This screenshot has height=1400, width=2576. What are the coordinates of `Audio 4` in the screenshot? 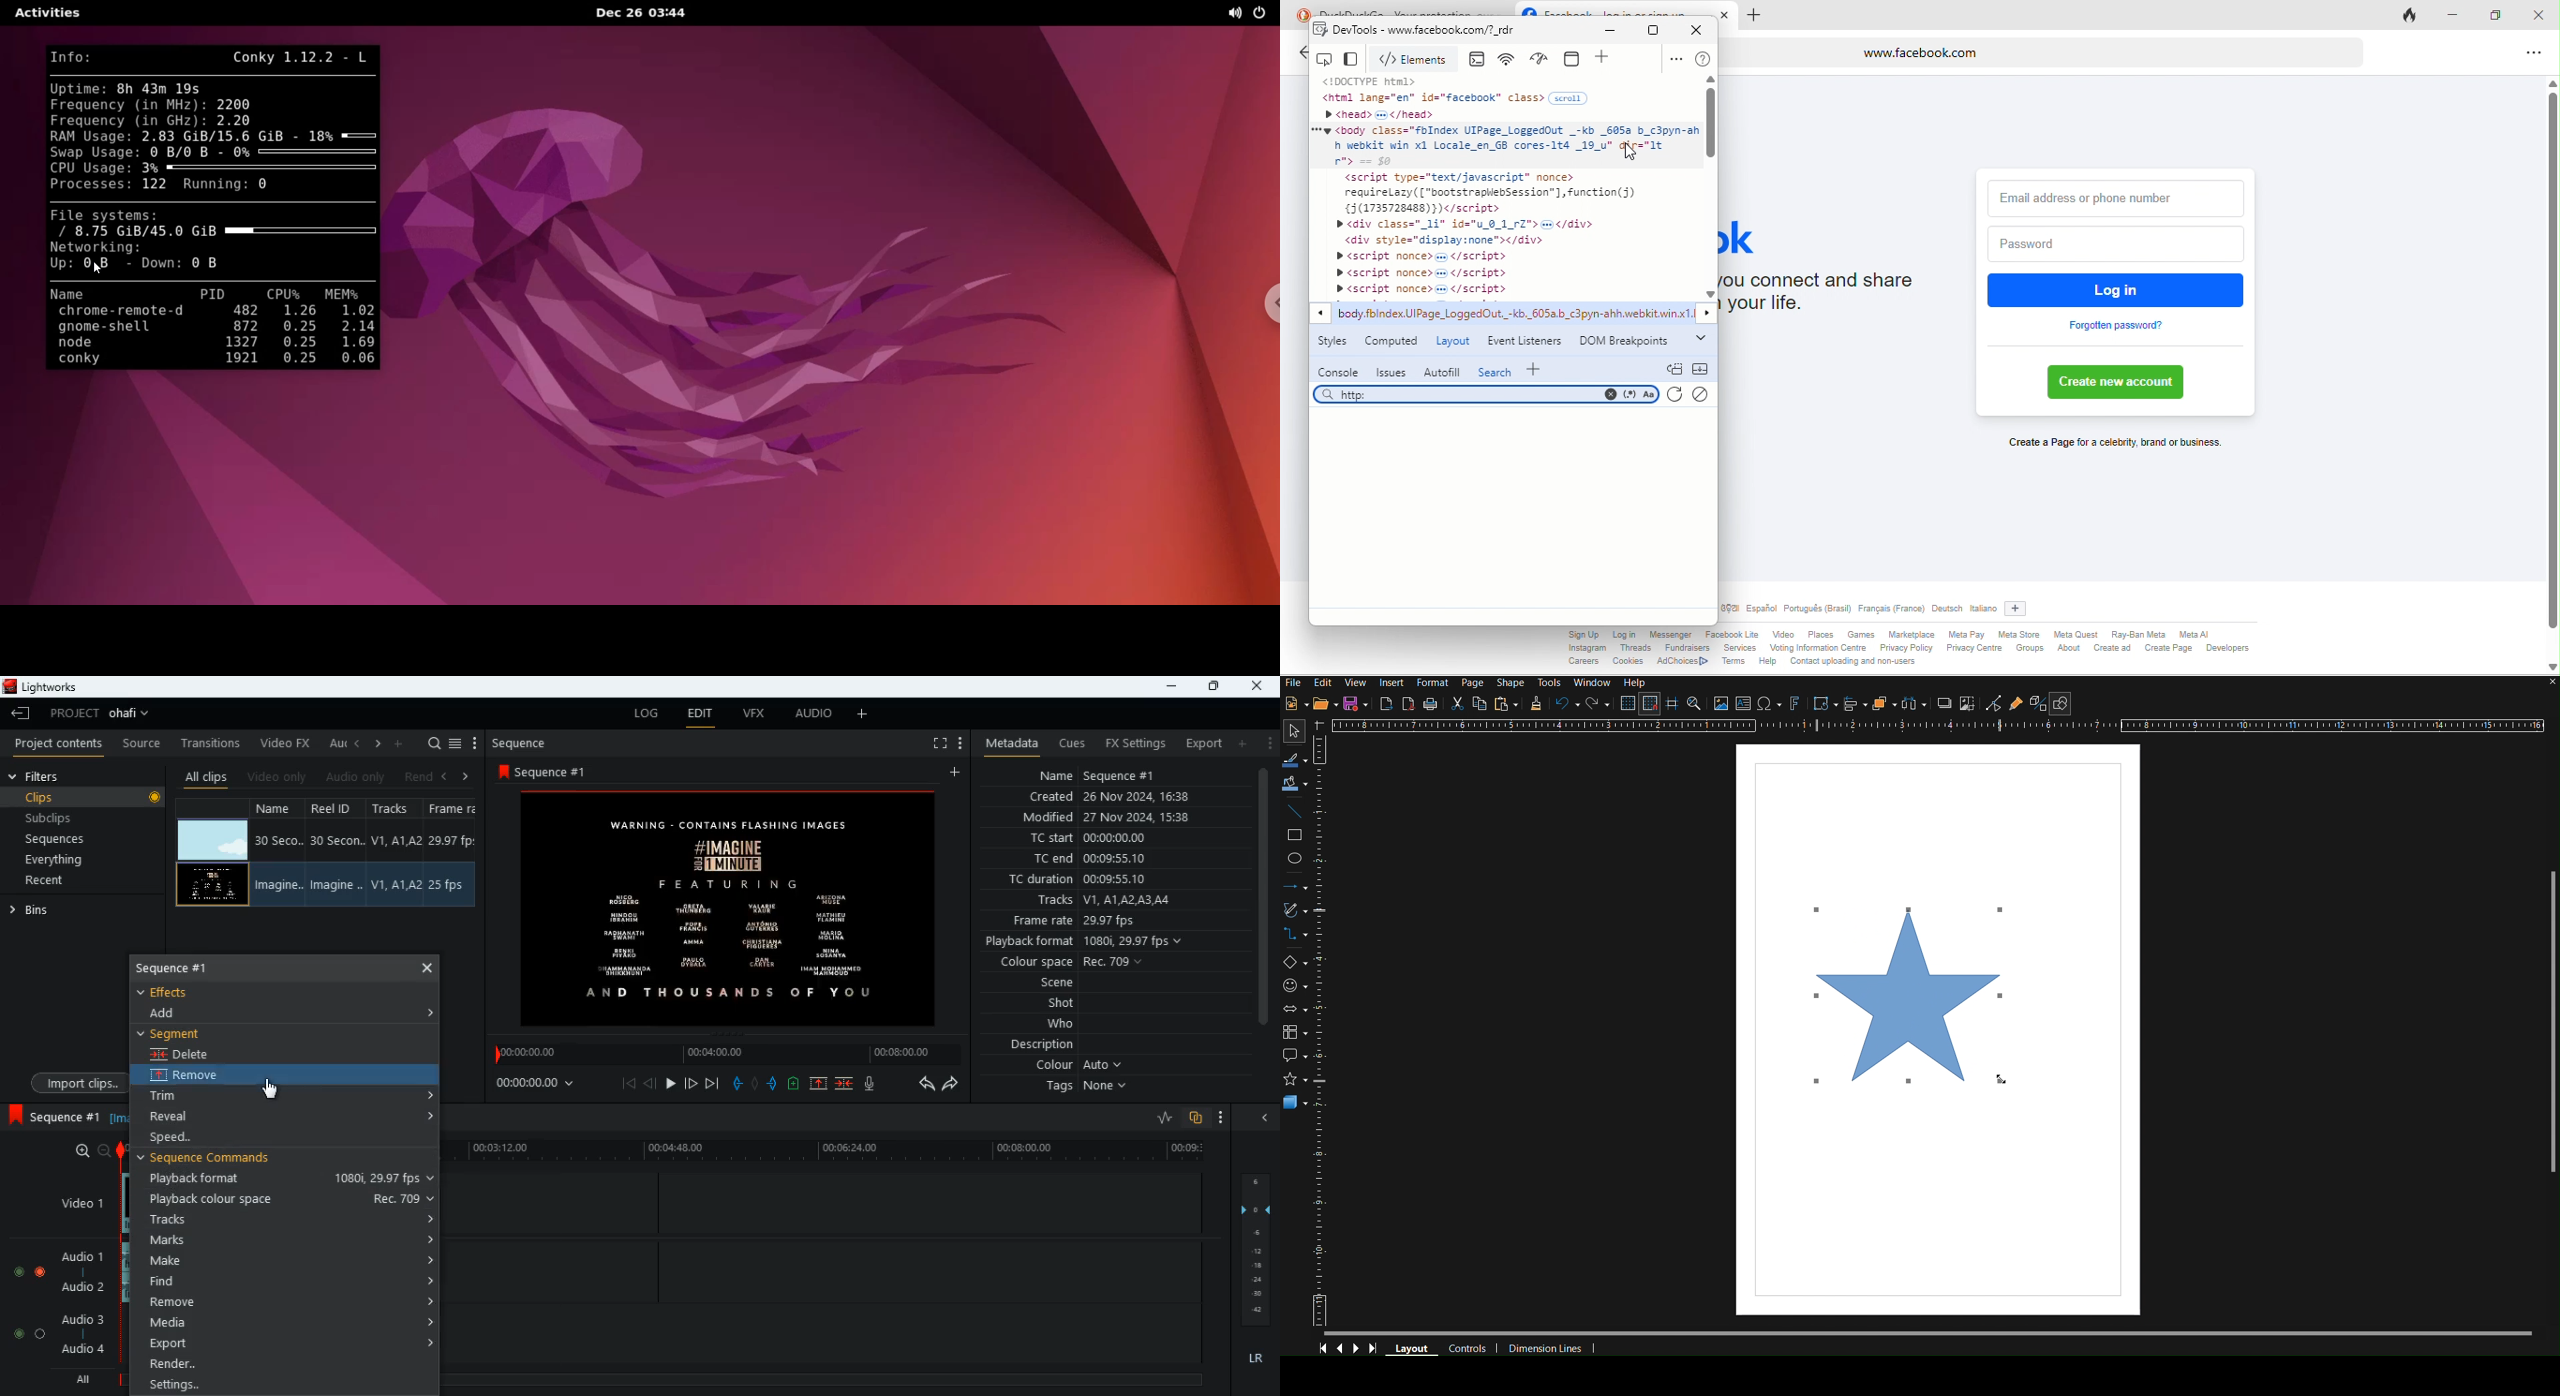 It's located at (82, 1350).